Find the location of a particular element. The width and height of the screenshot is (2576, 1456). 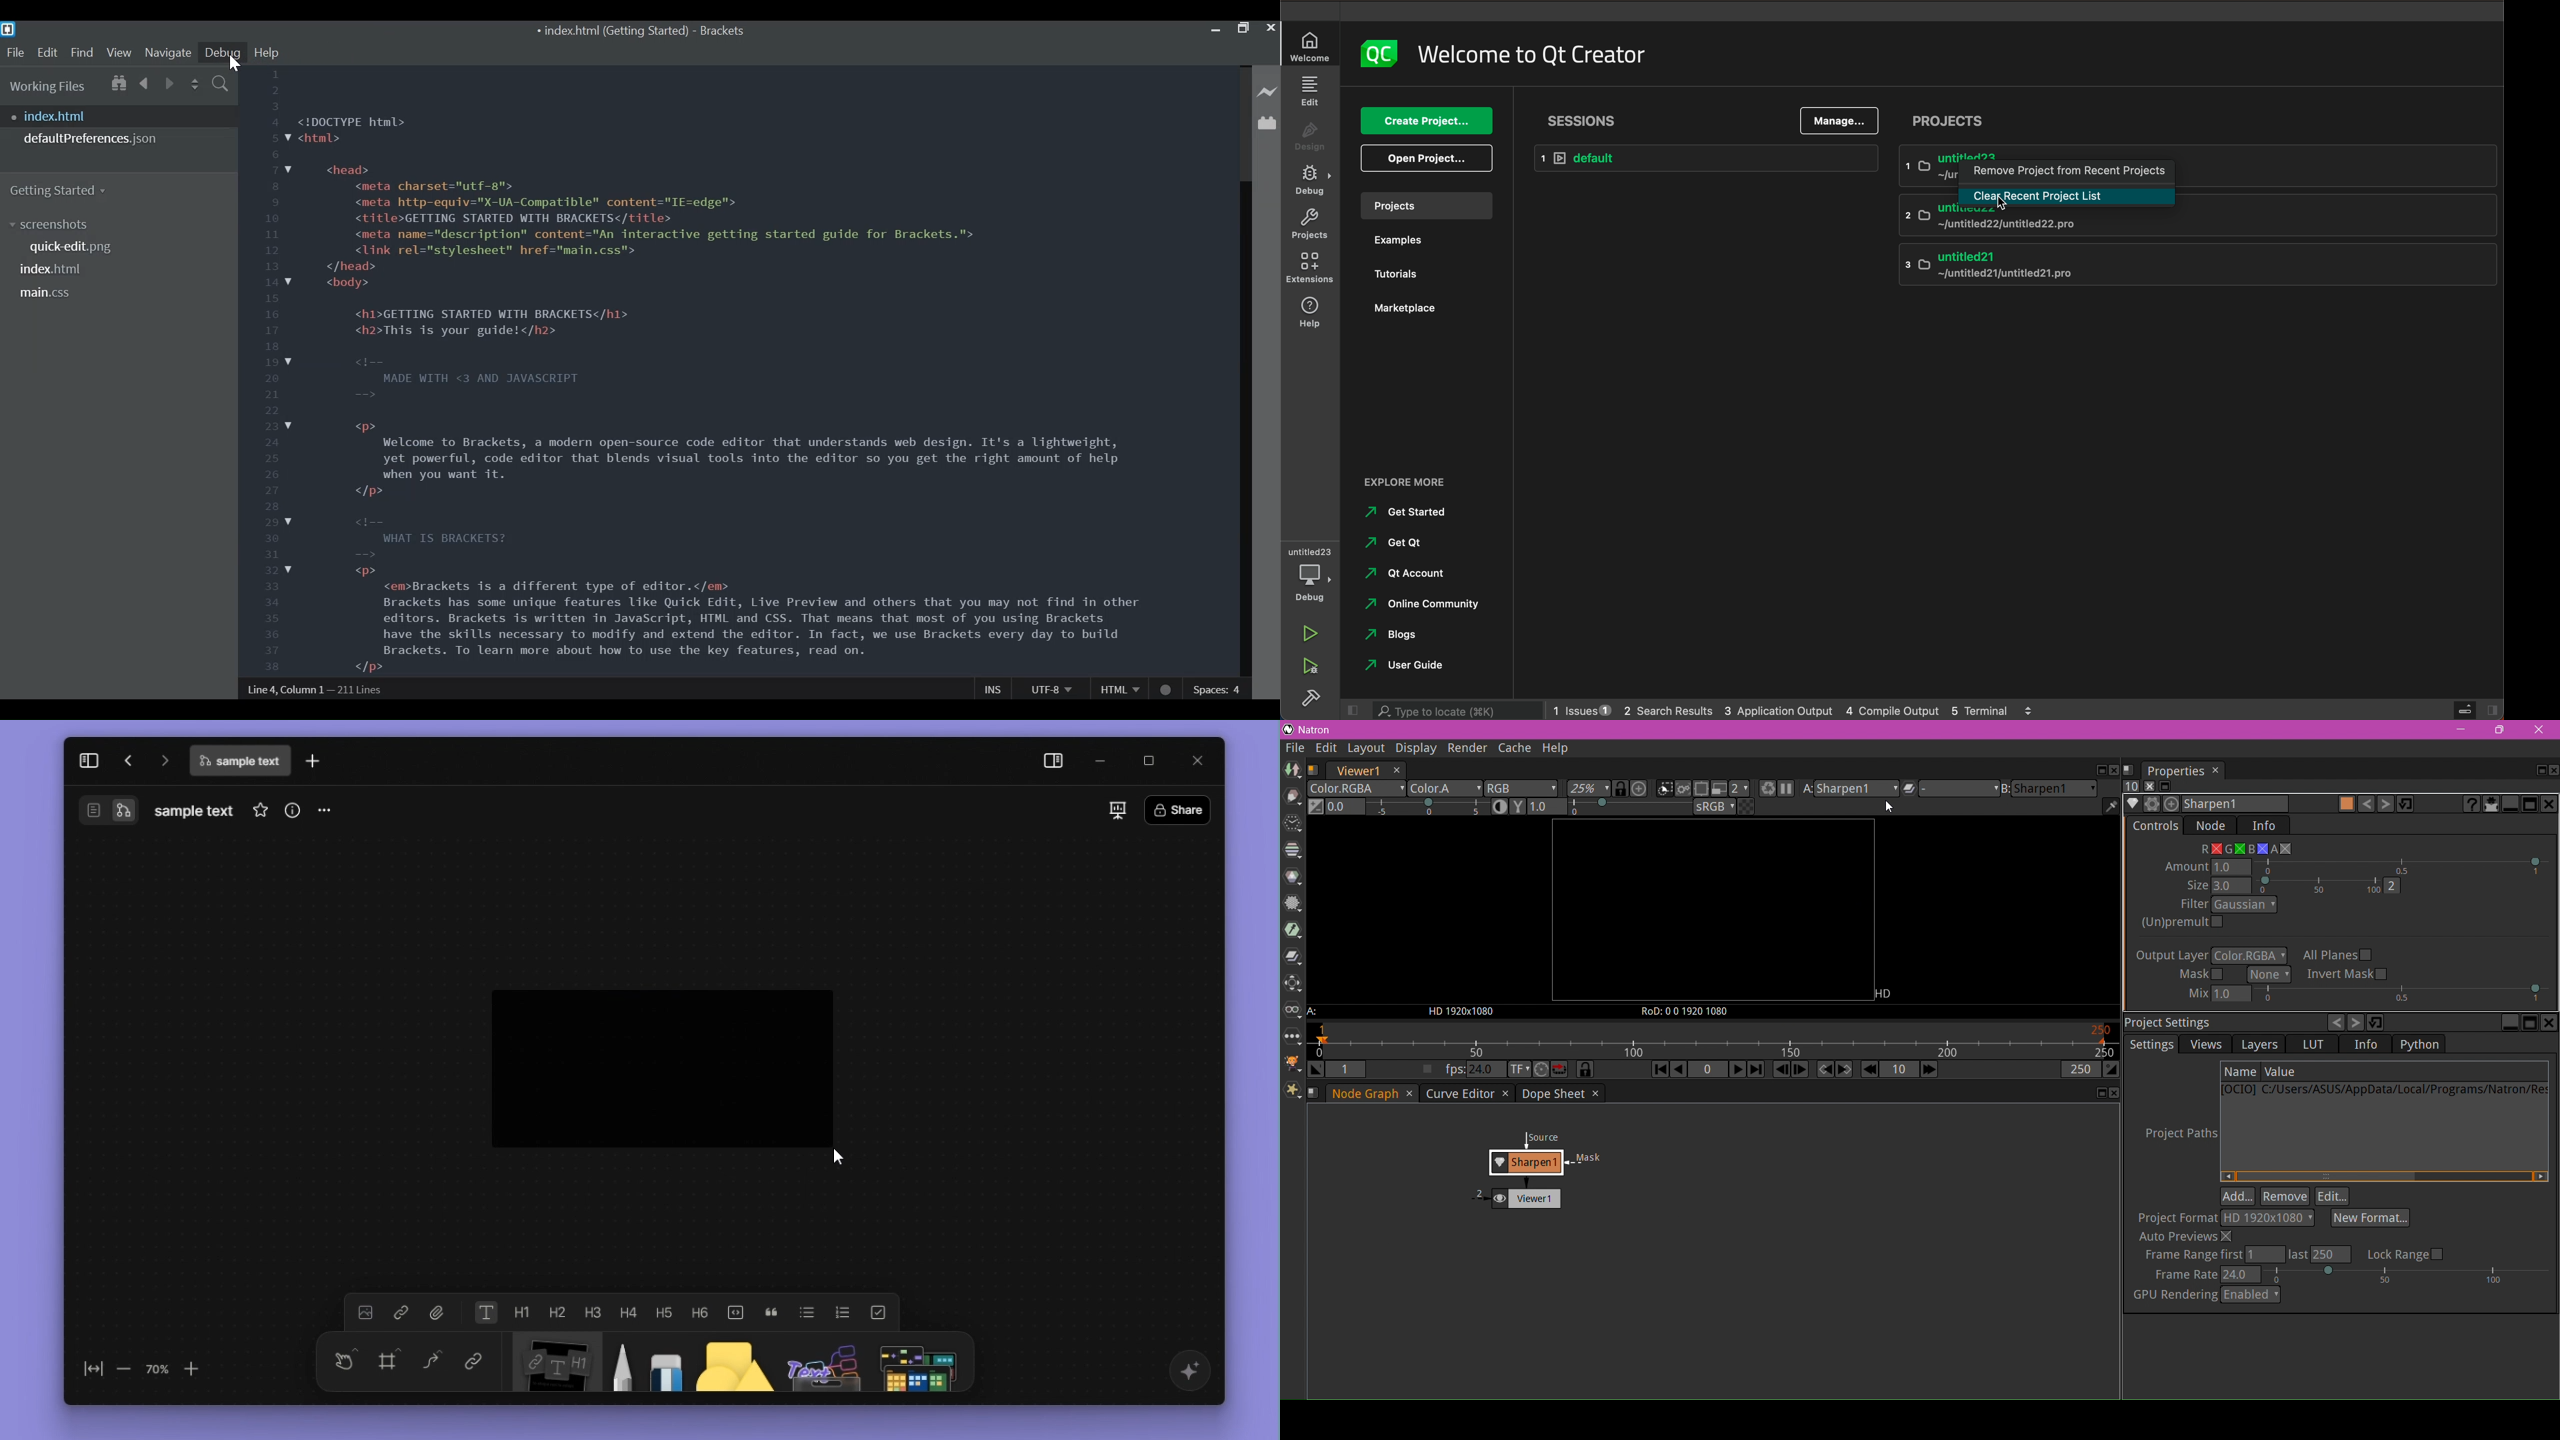

build is located at coordinates (1309, 697).